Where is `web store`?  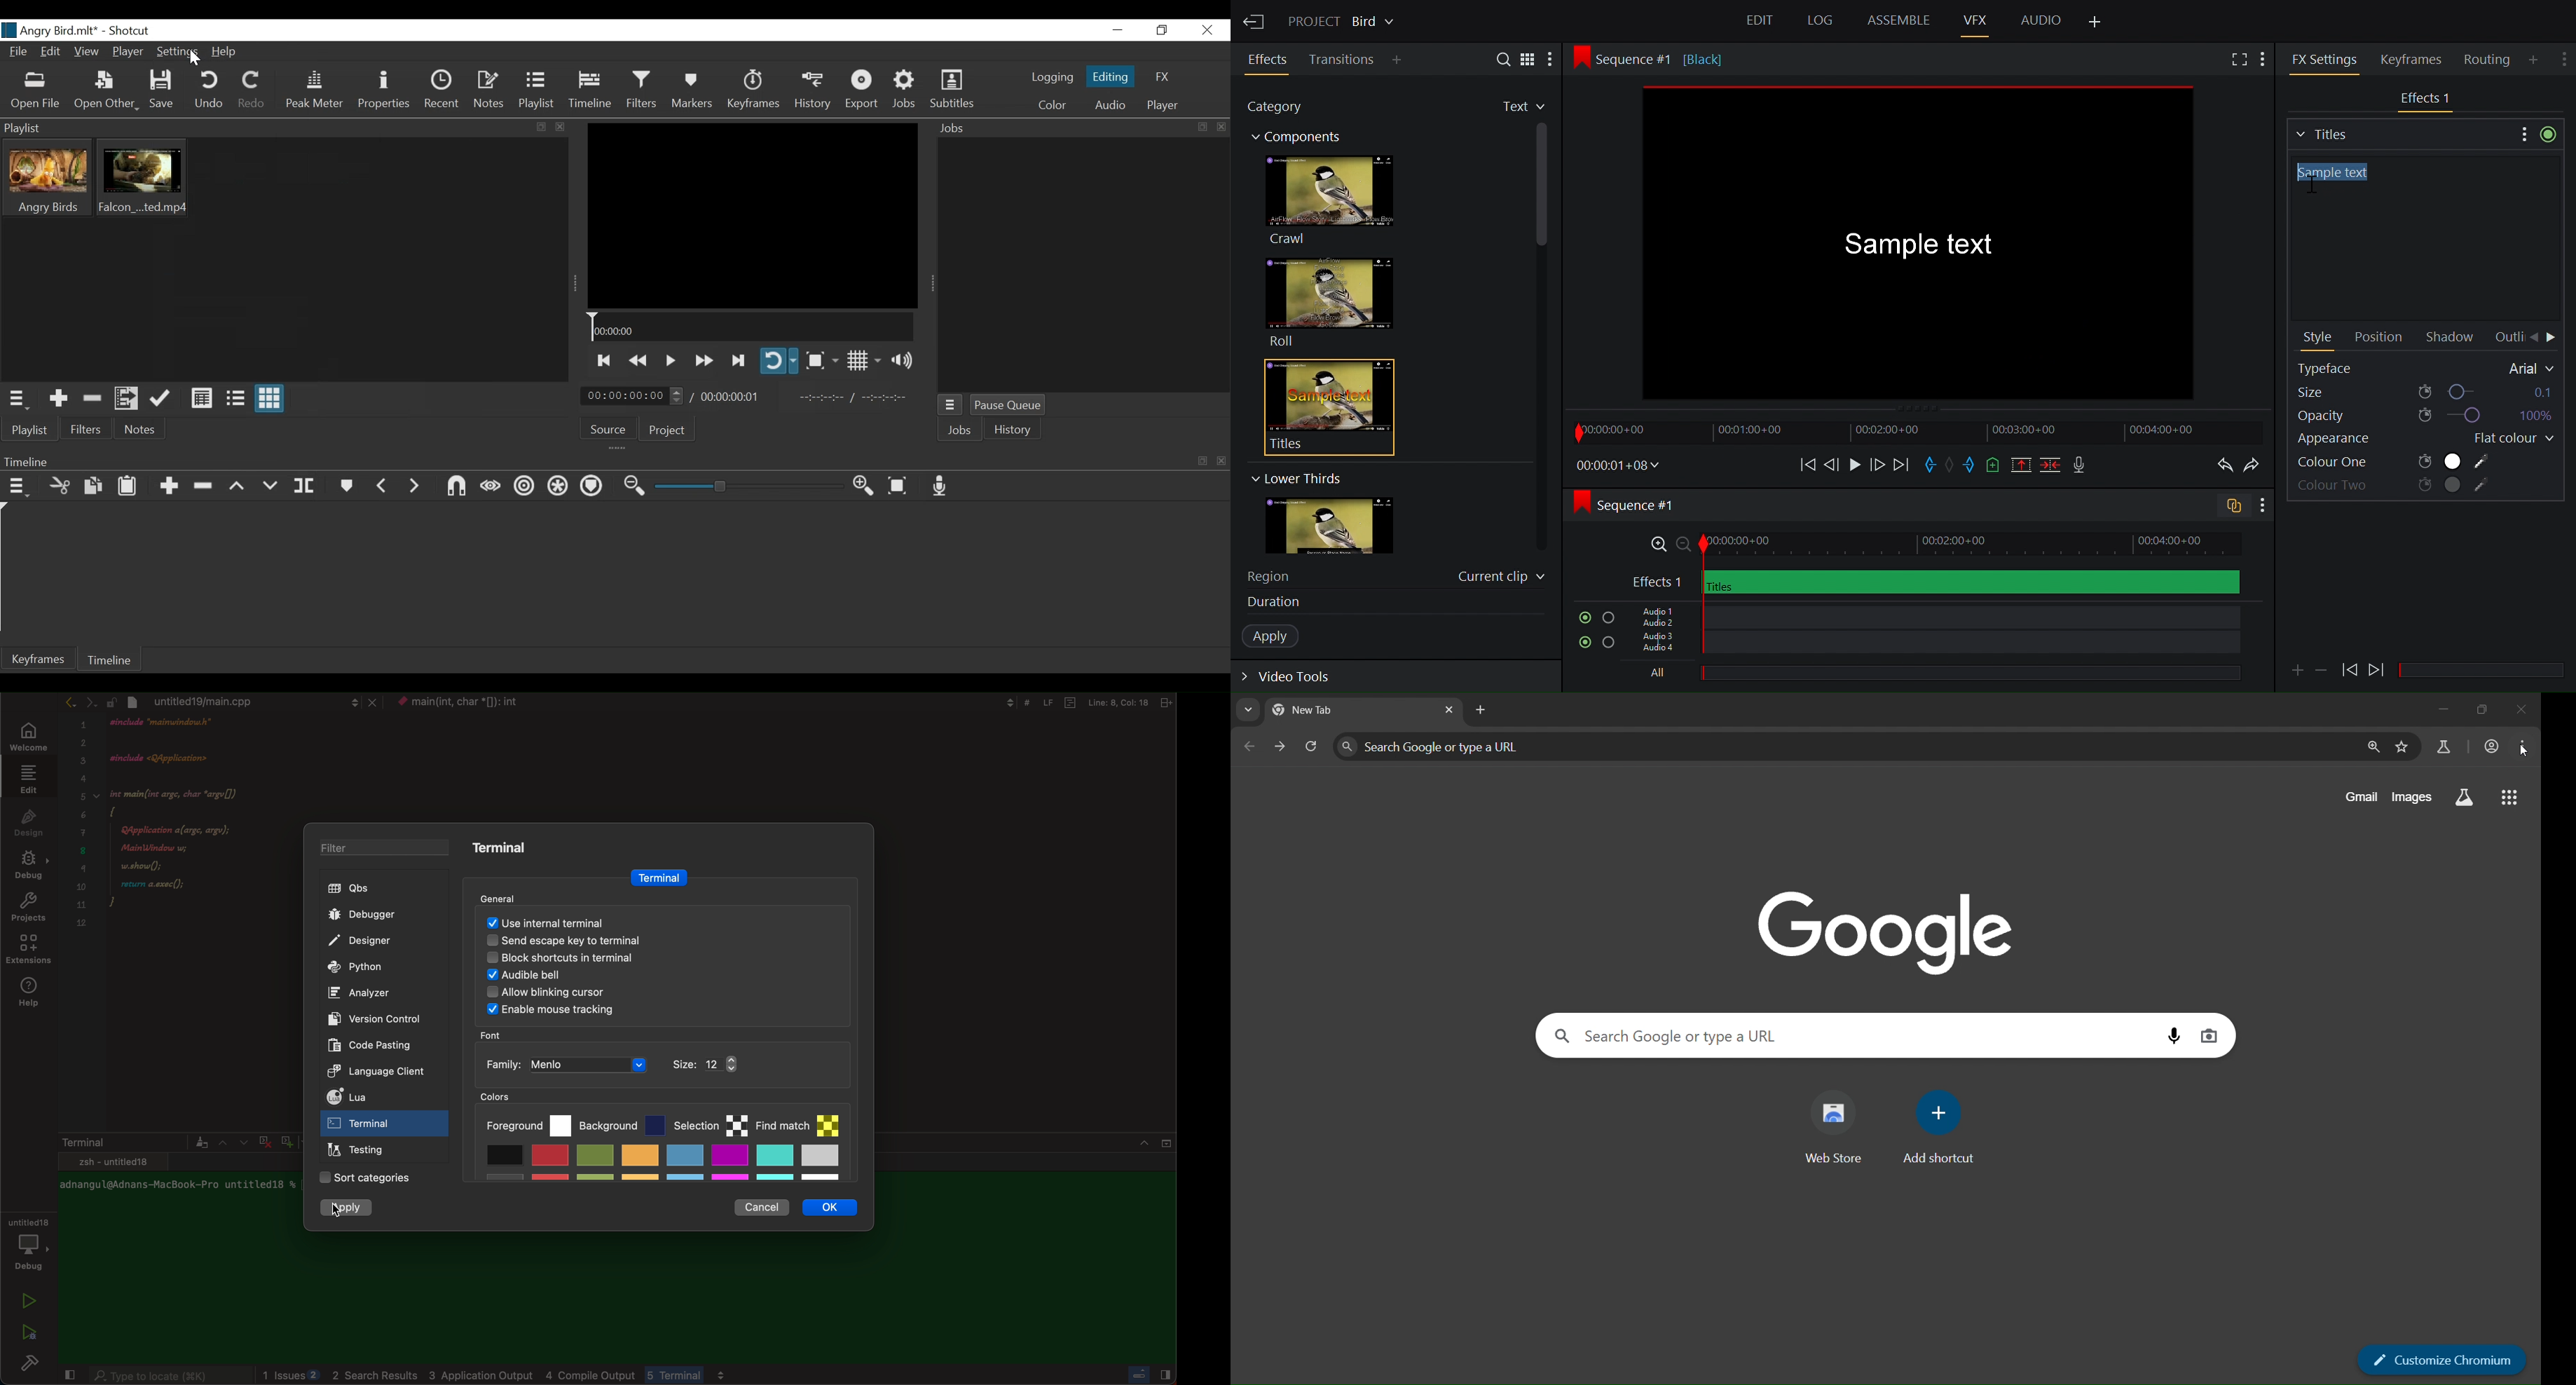 web store is located at coordinates (1839, 1126).